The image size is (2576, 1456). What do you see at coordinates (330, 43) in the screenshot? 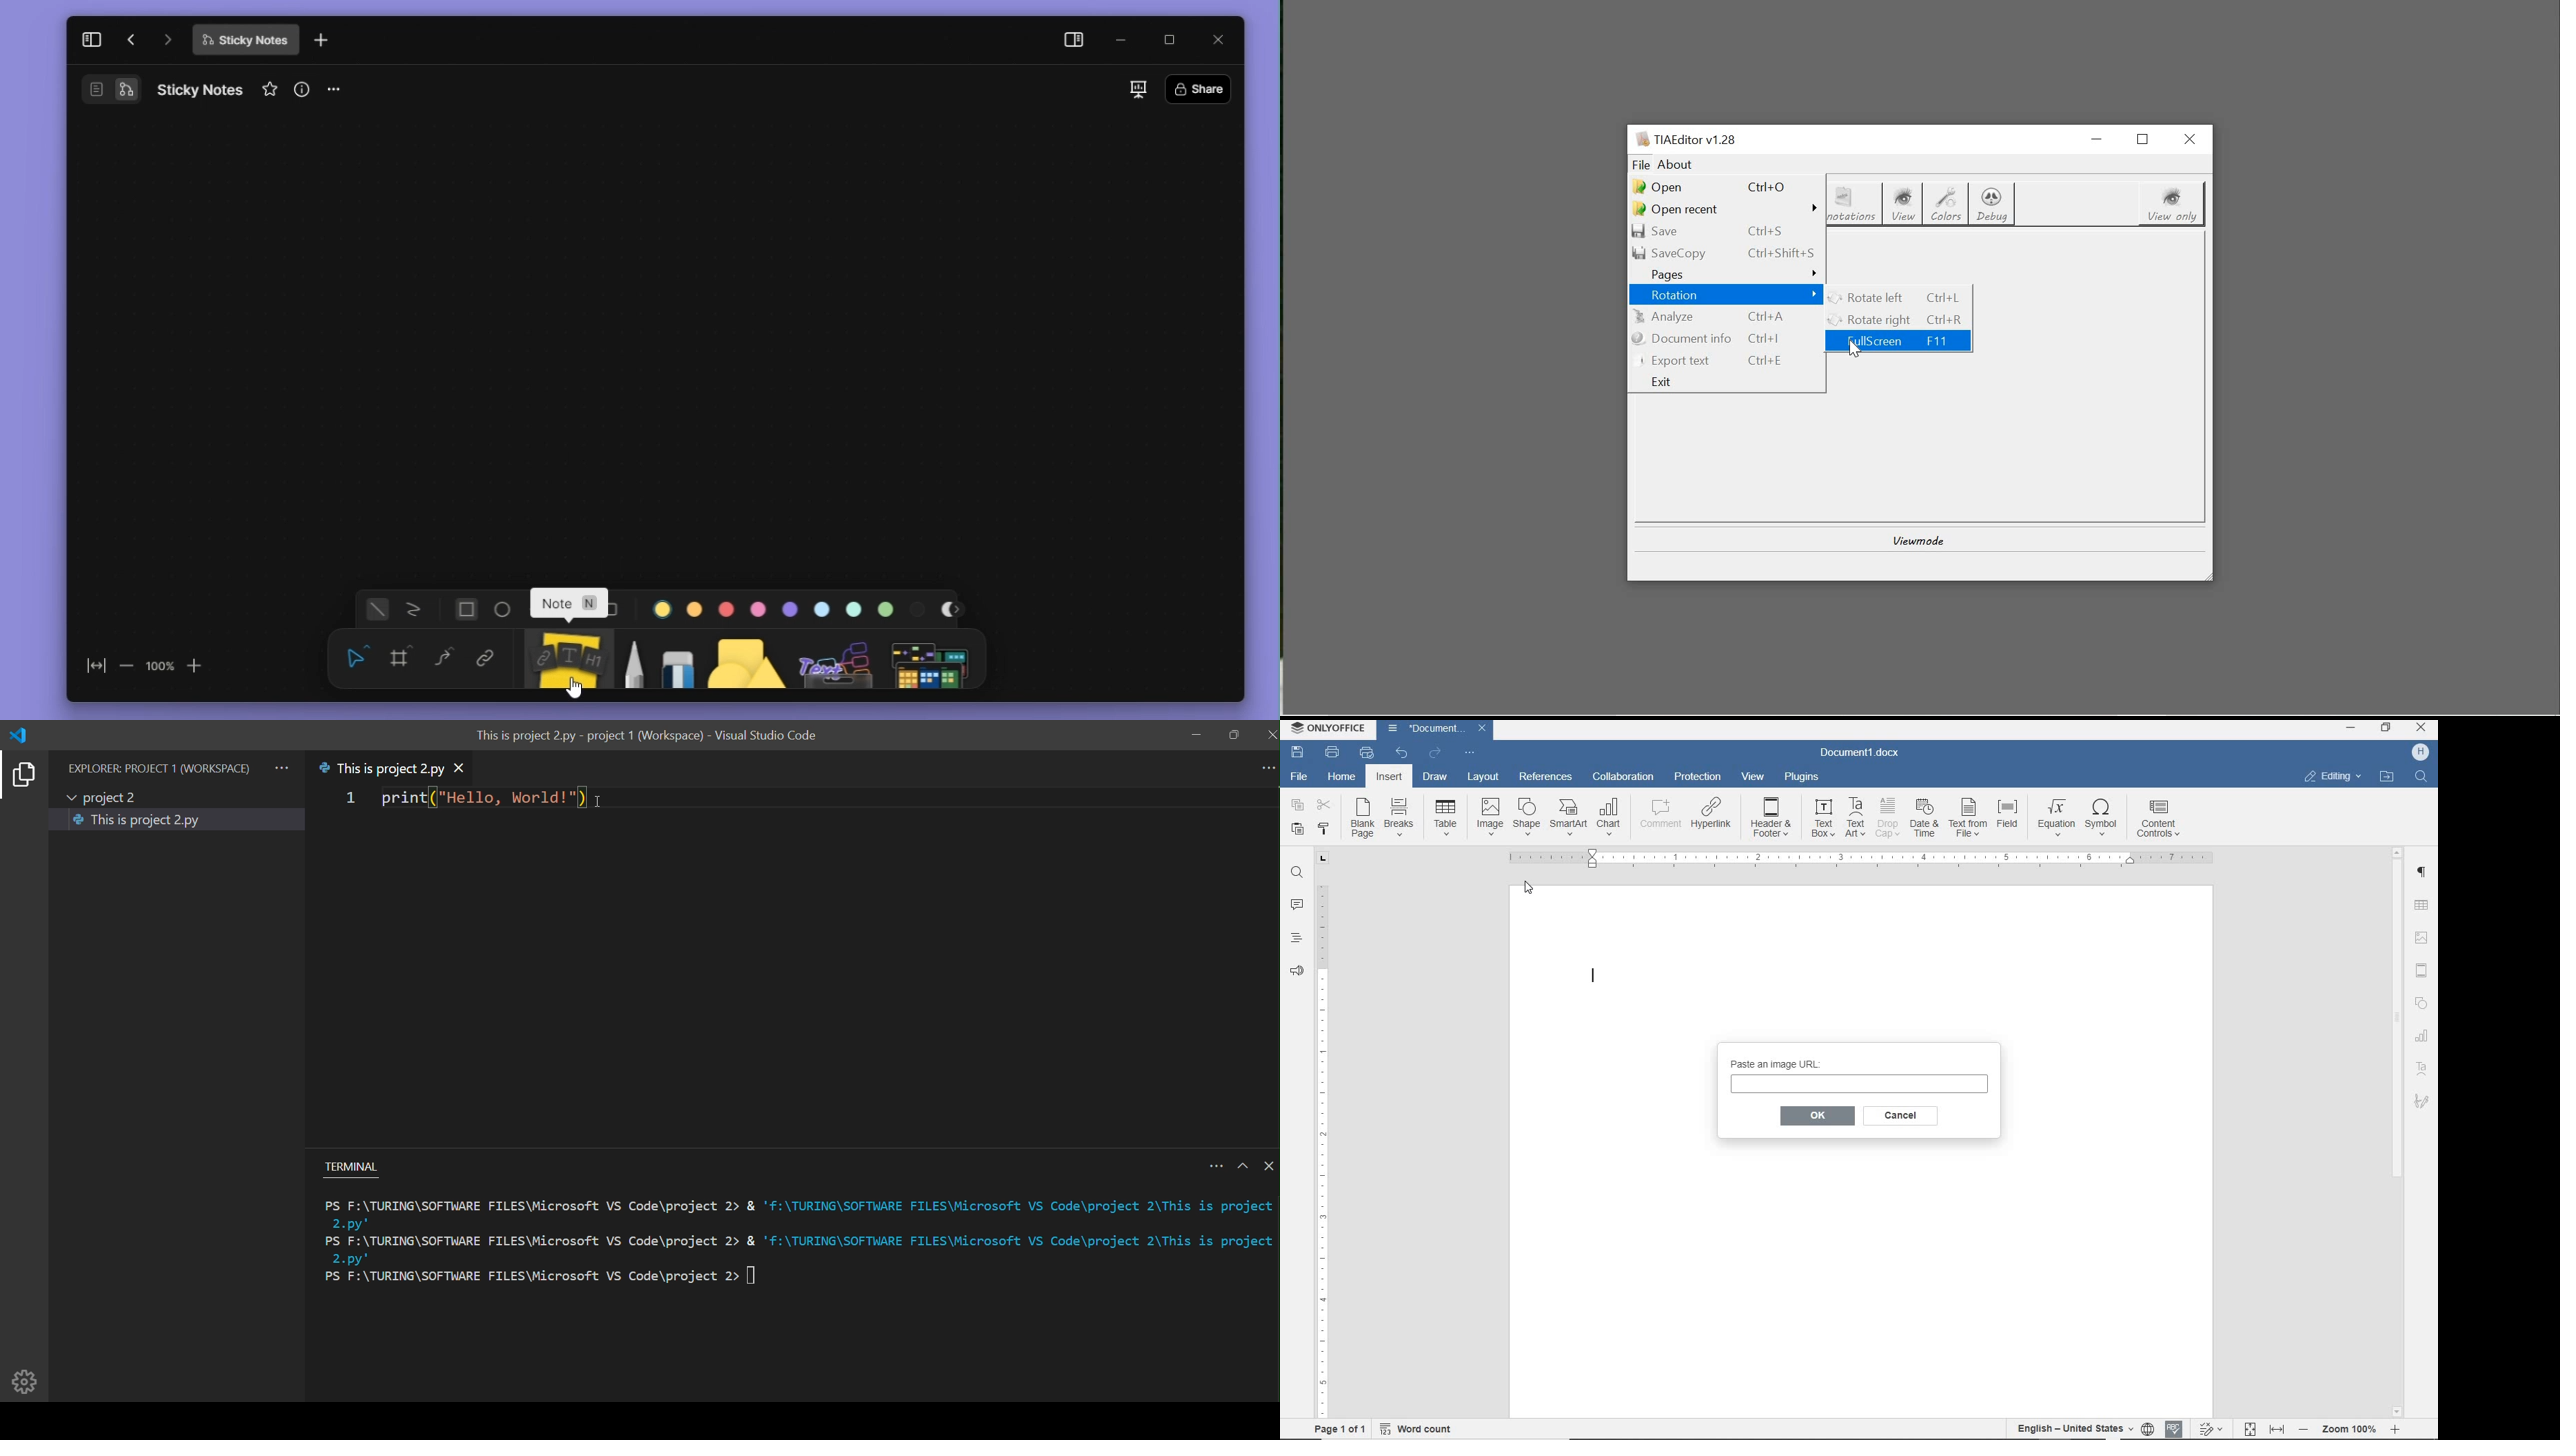
I see `new tab` at bounding box center [330, 43].